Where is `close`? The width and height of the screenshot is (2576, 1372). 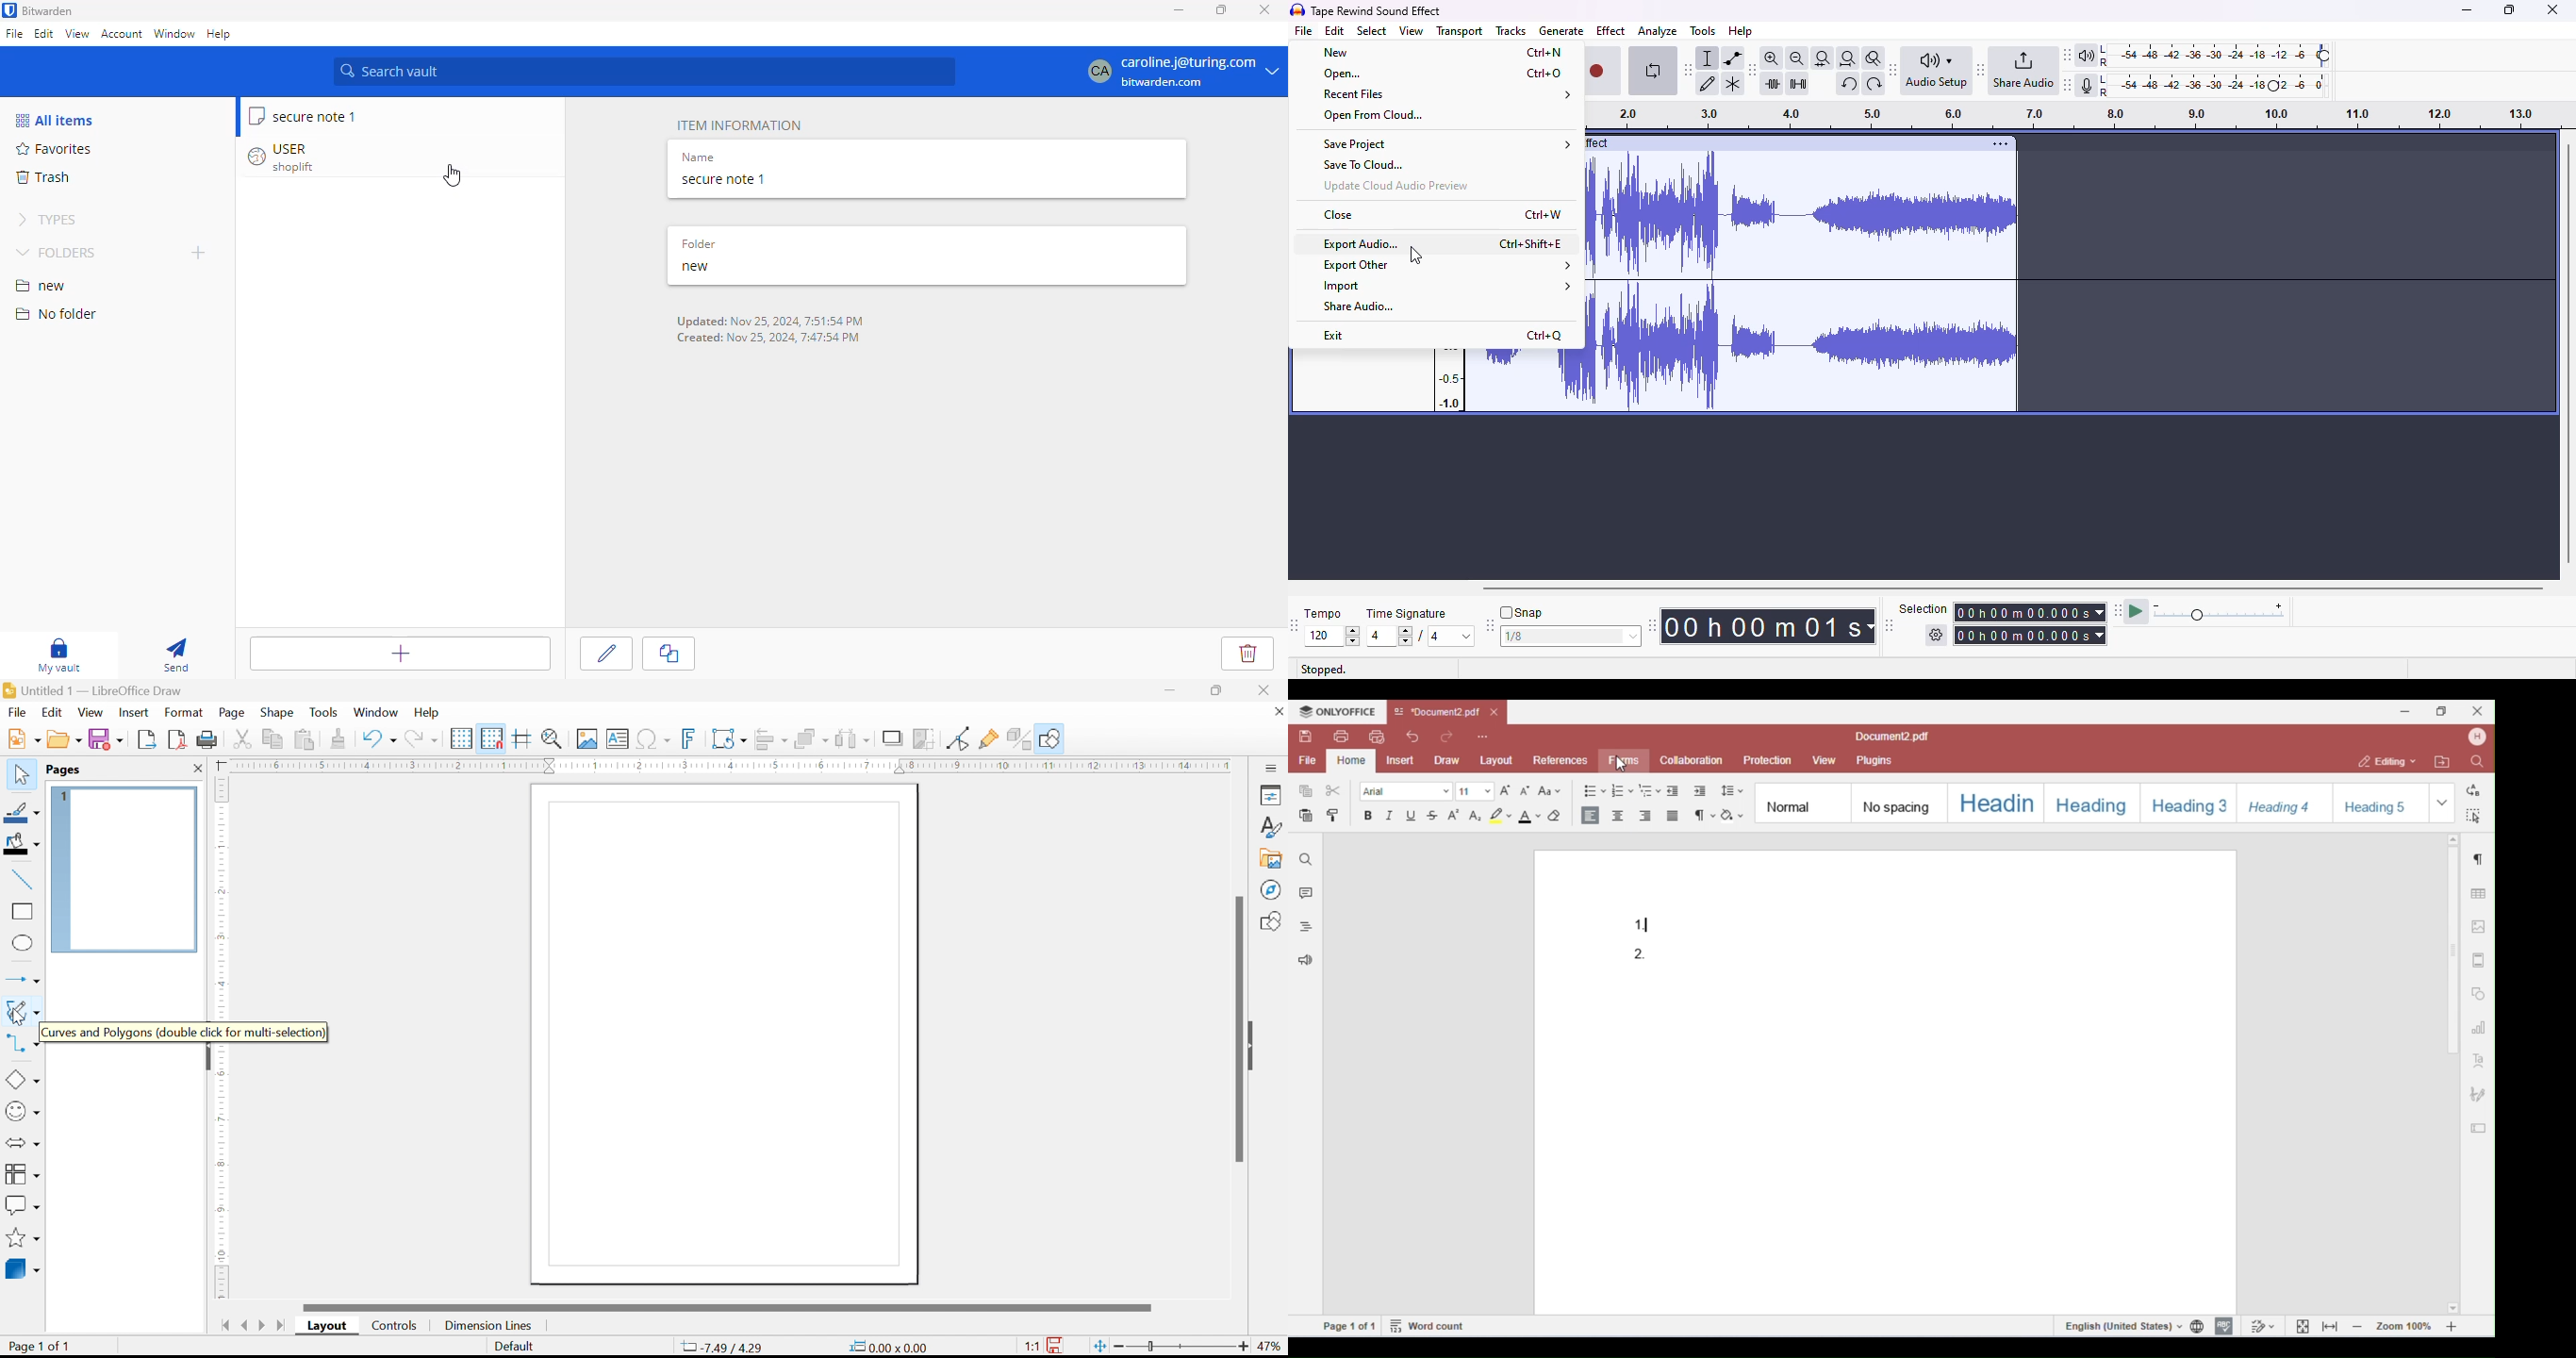 close is located at coordinates (1263, 688).